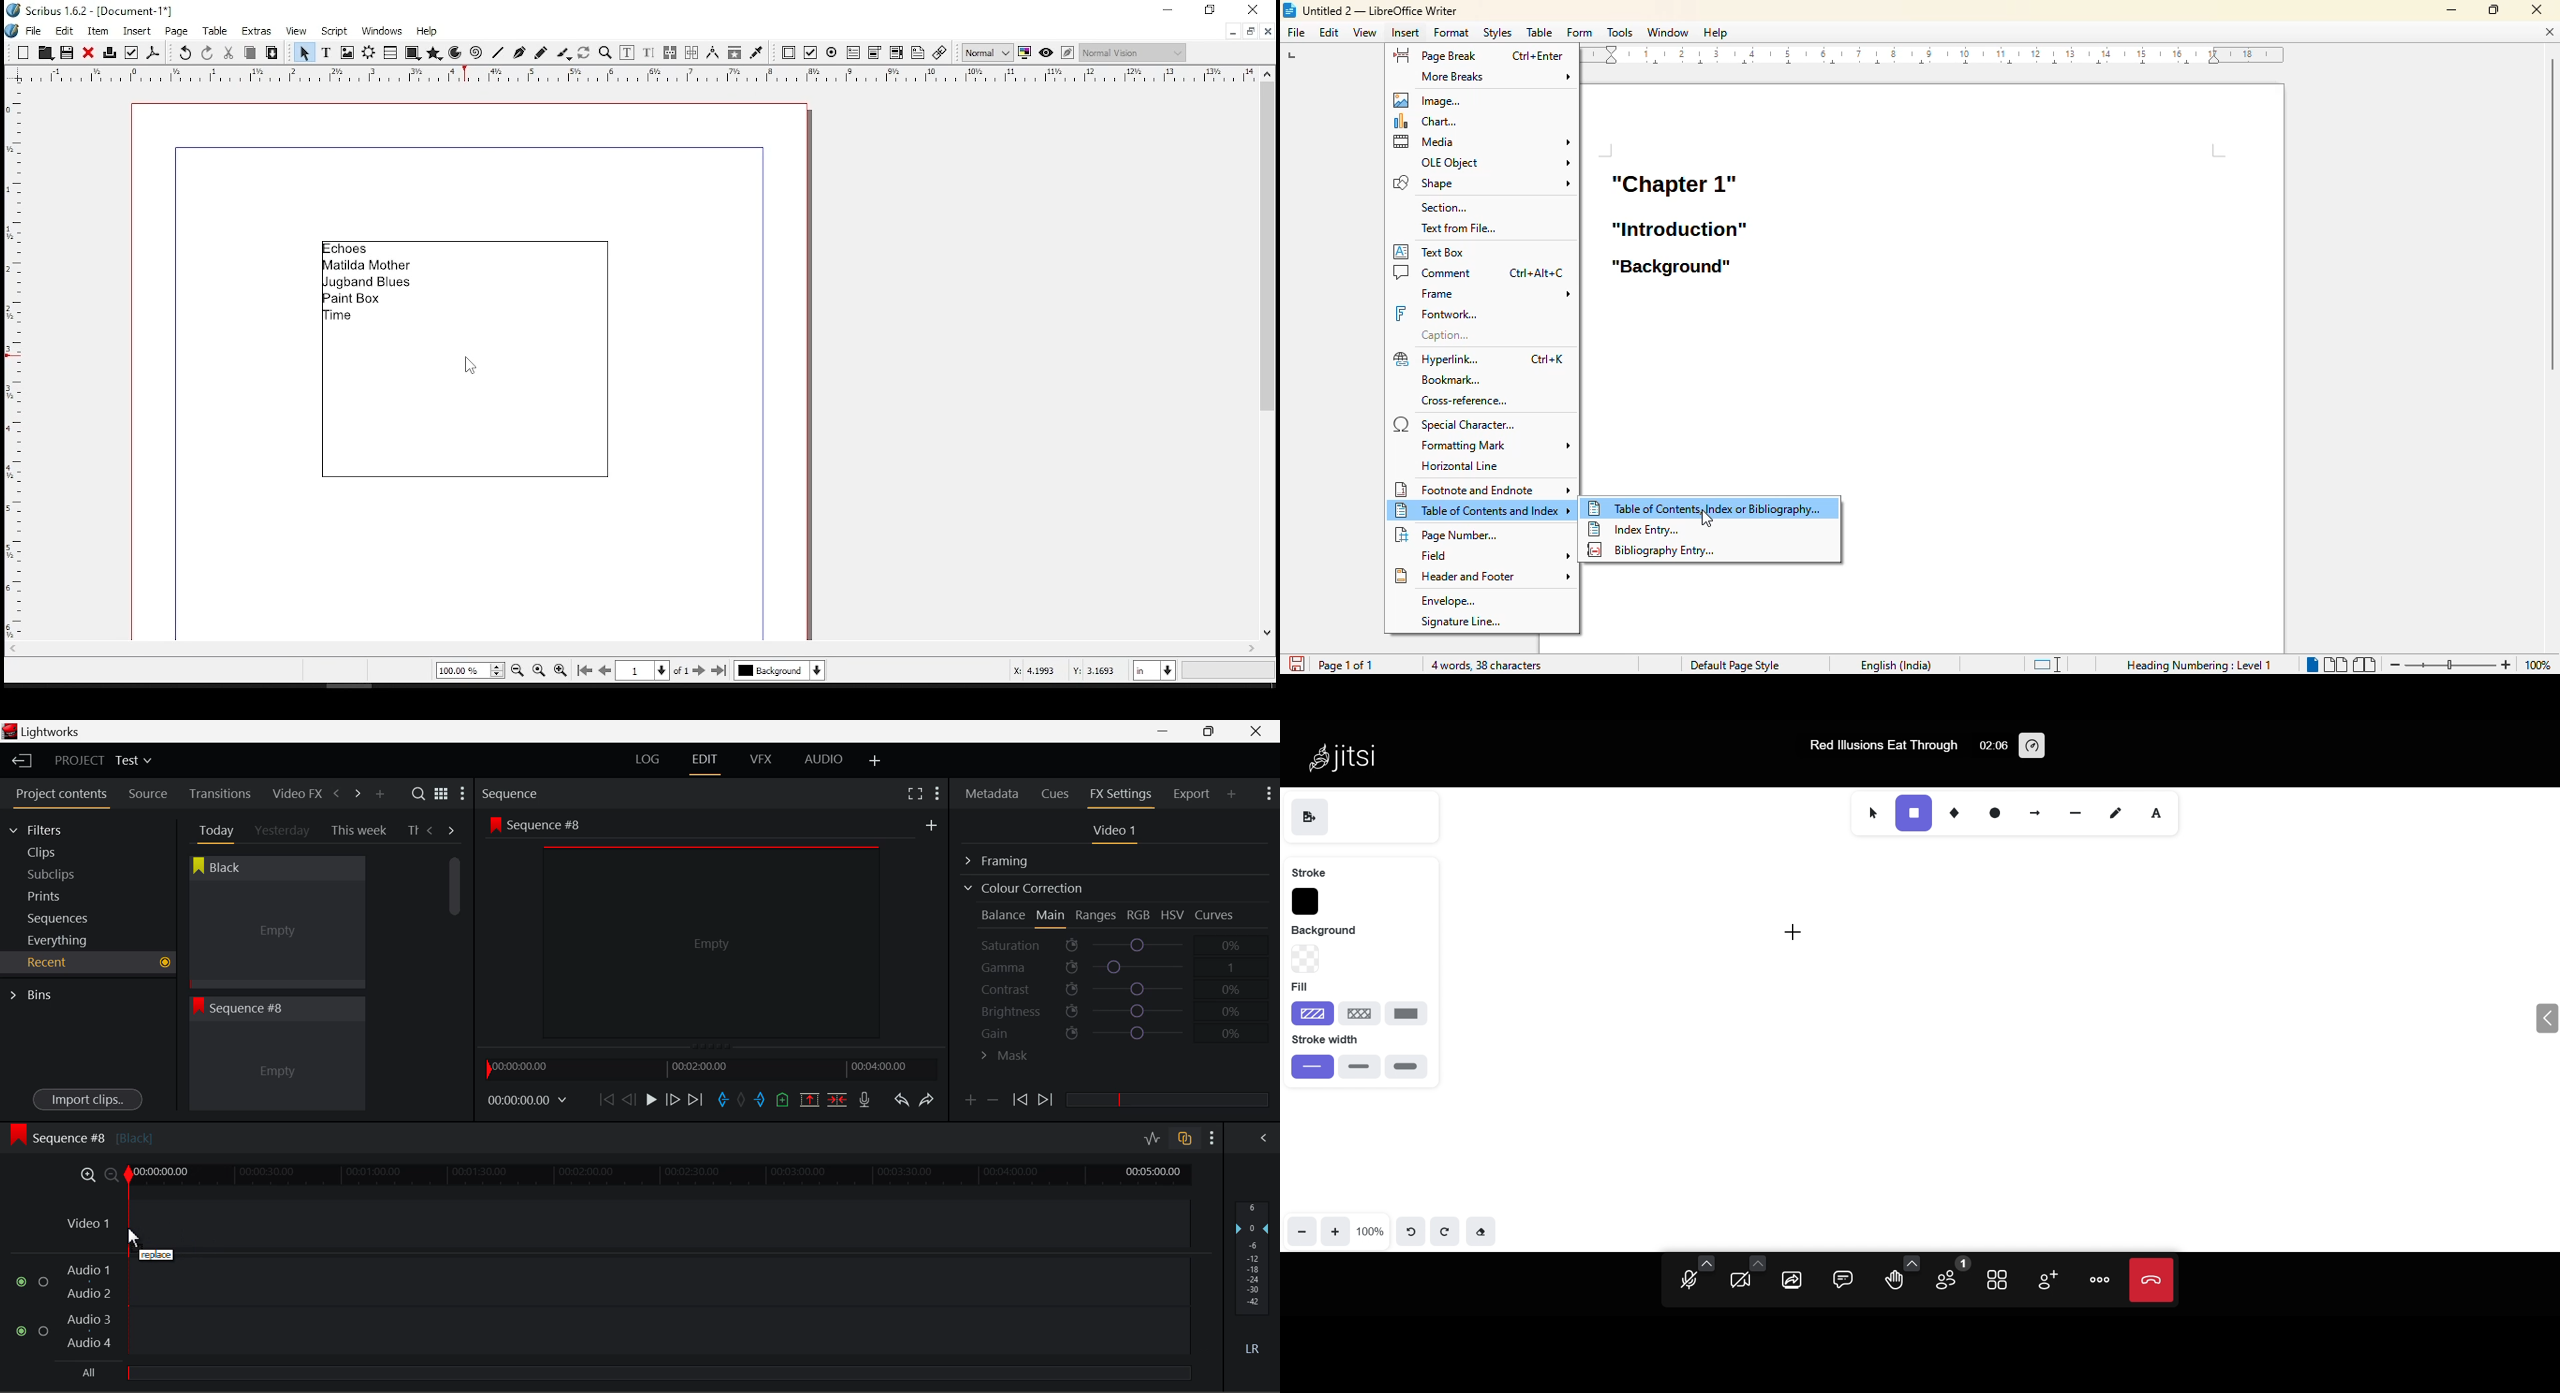 Image resolution: width=2576 pixels, height=1400 pixels. Describe the element at coordinates (603, 1308) in the screenshot. I see `Audio Input Fields` at that location.